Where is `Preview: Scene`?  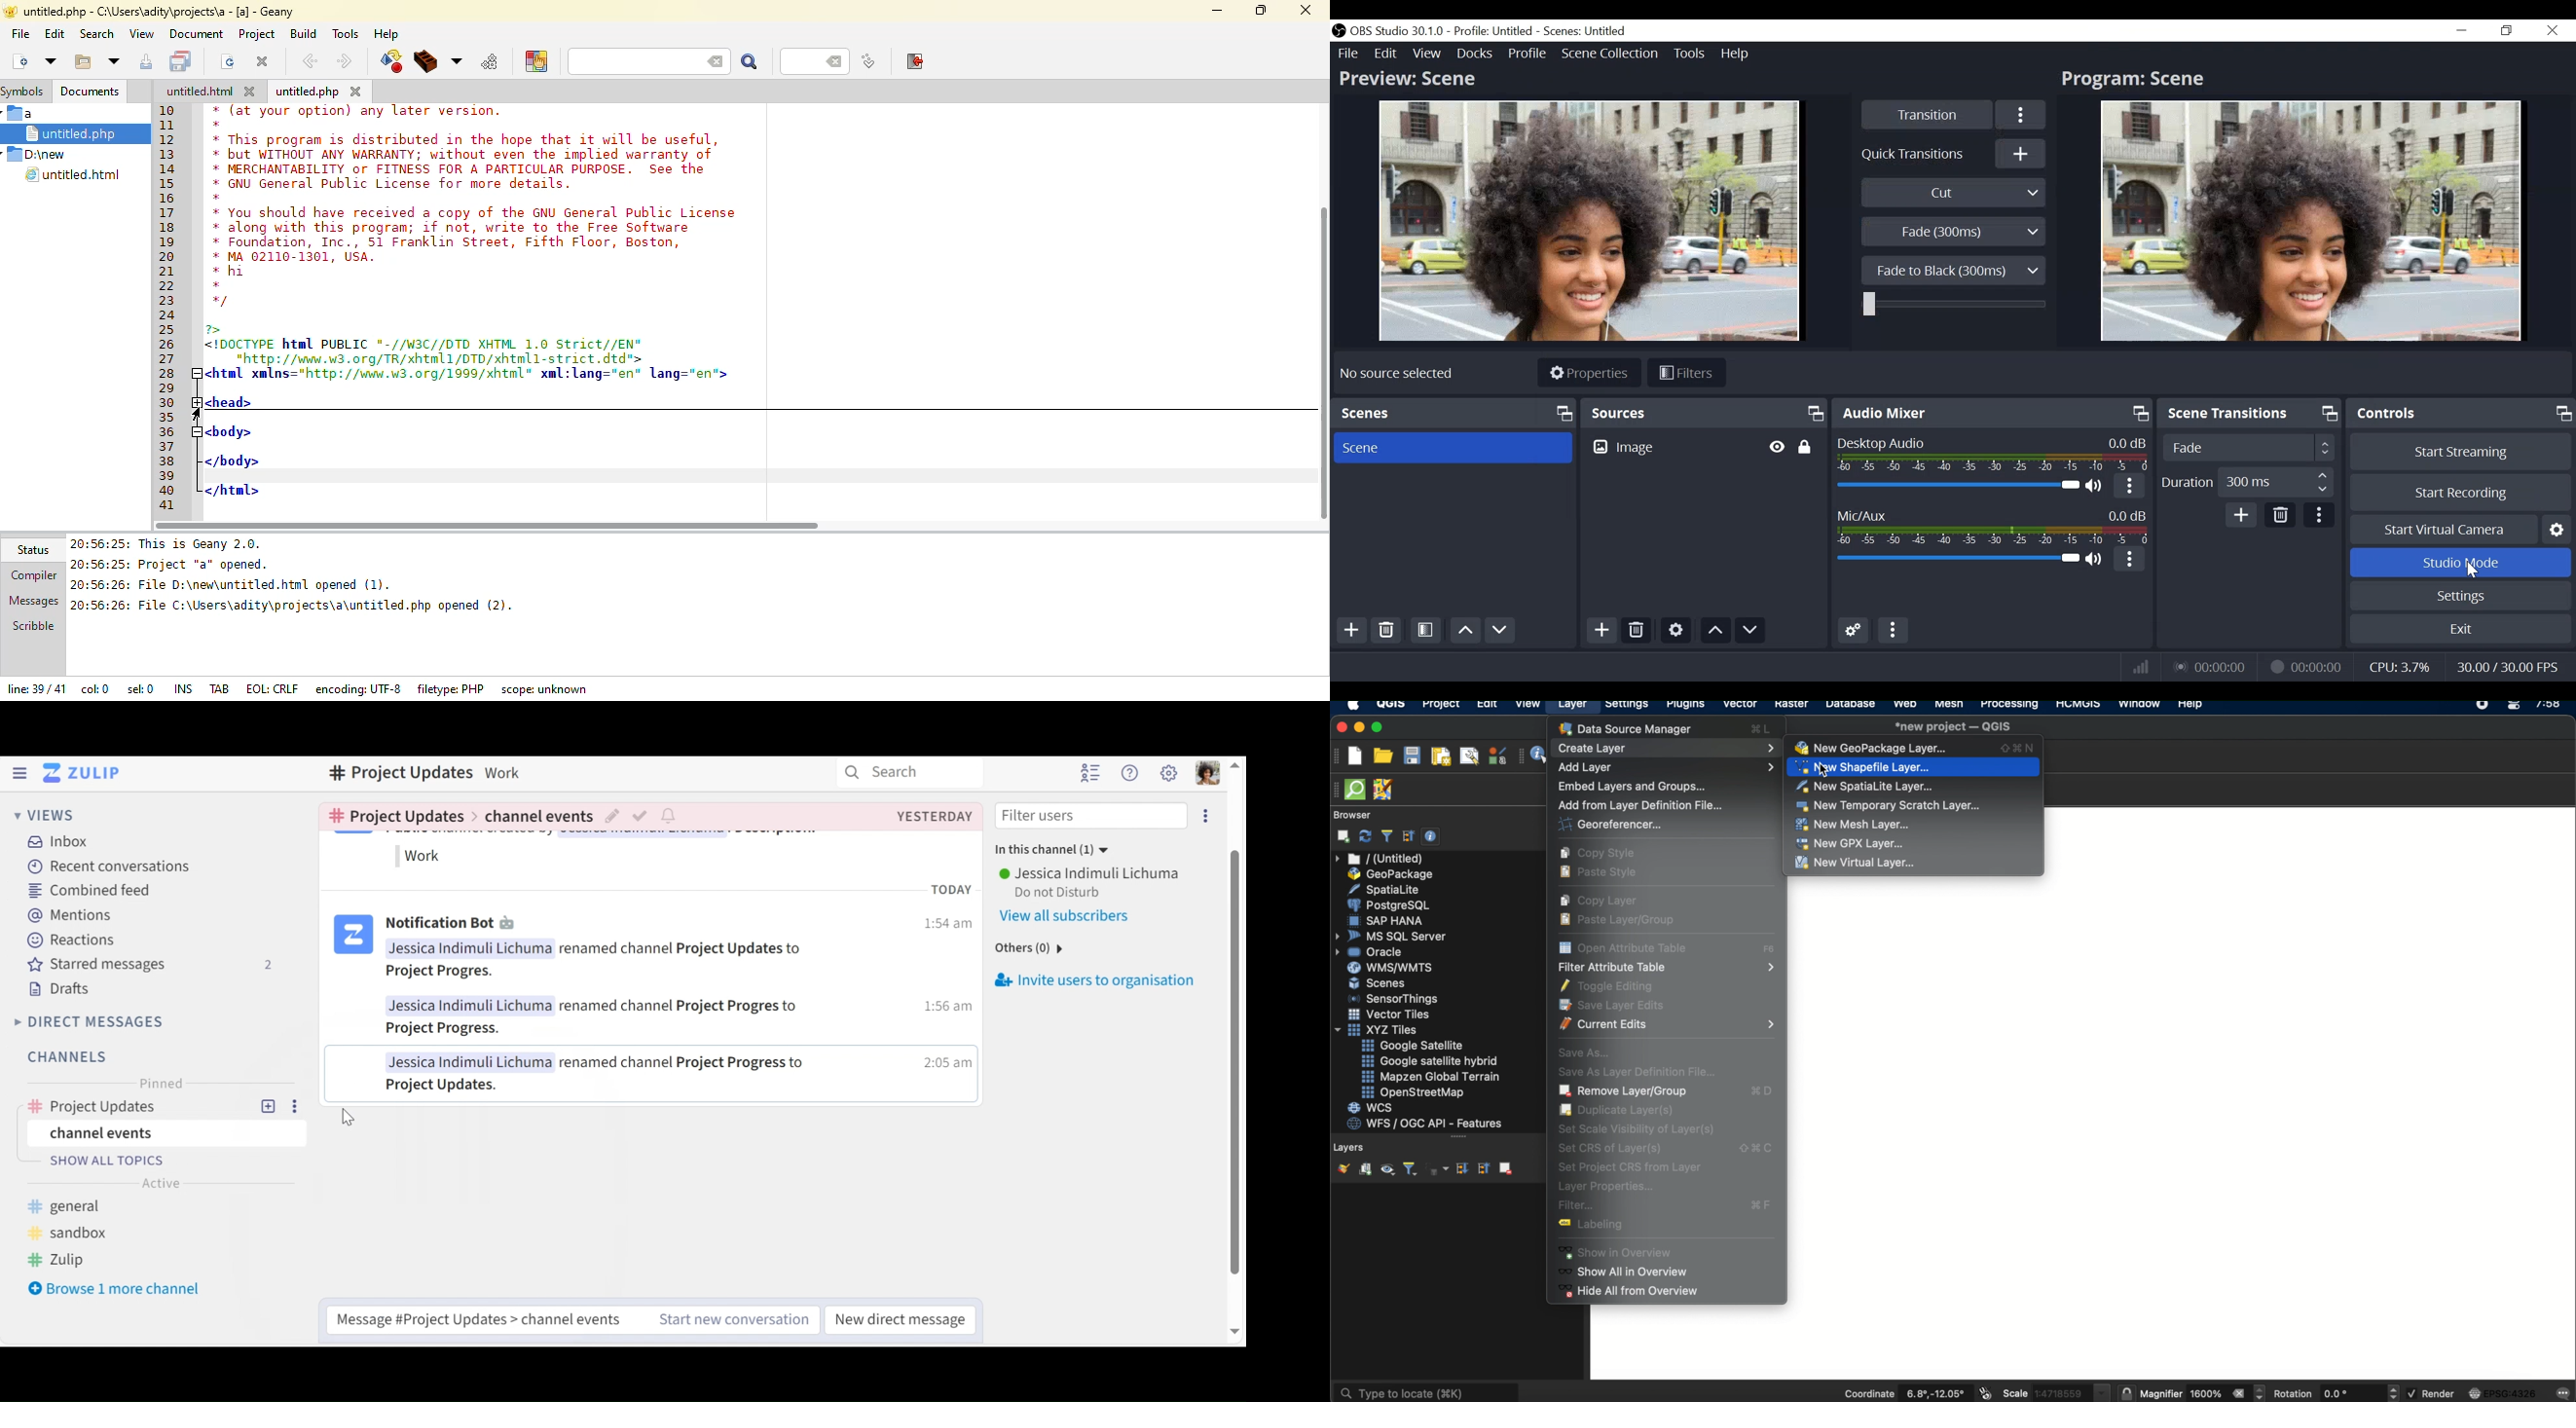 Preview: Scene is located at coordinates (1412, 80).